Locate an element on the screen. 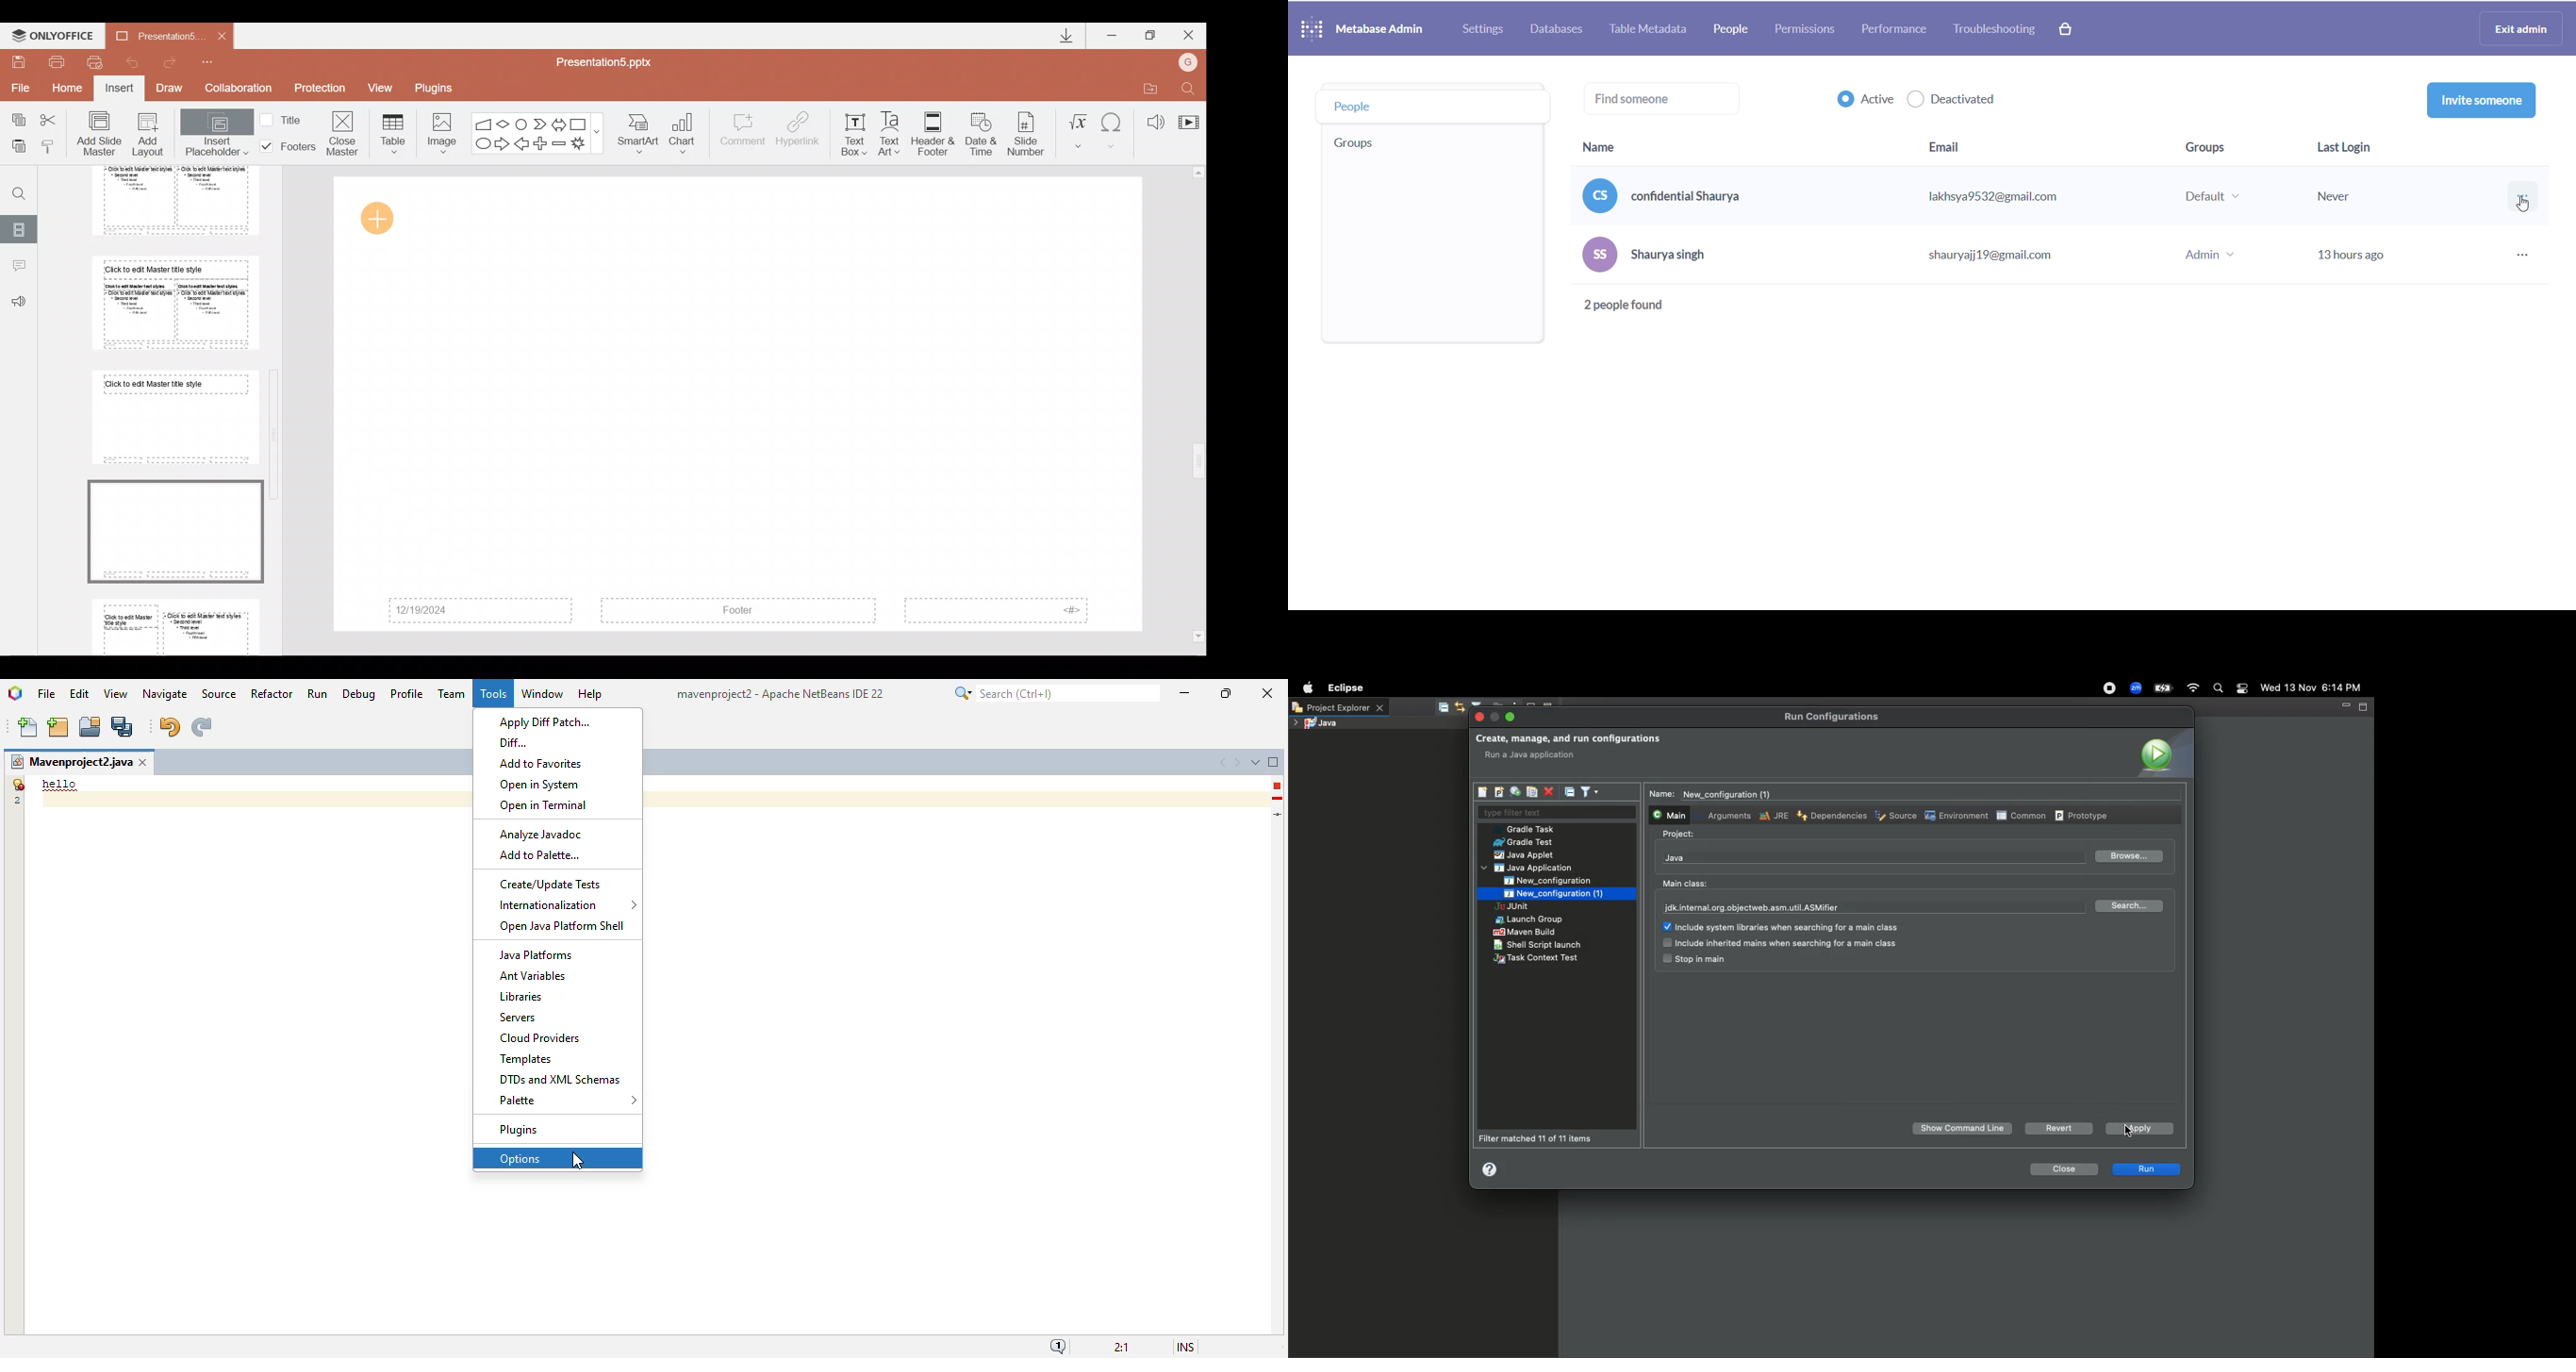 The image size is (2576, 1372). Add layout is located at coordinates (148, 137).